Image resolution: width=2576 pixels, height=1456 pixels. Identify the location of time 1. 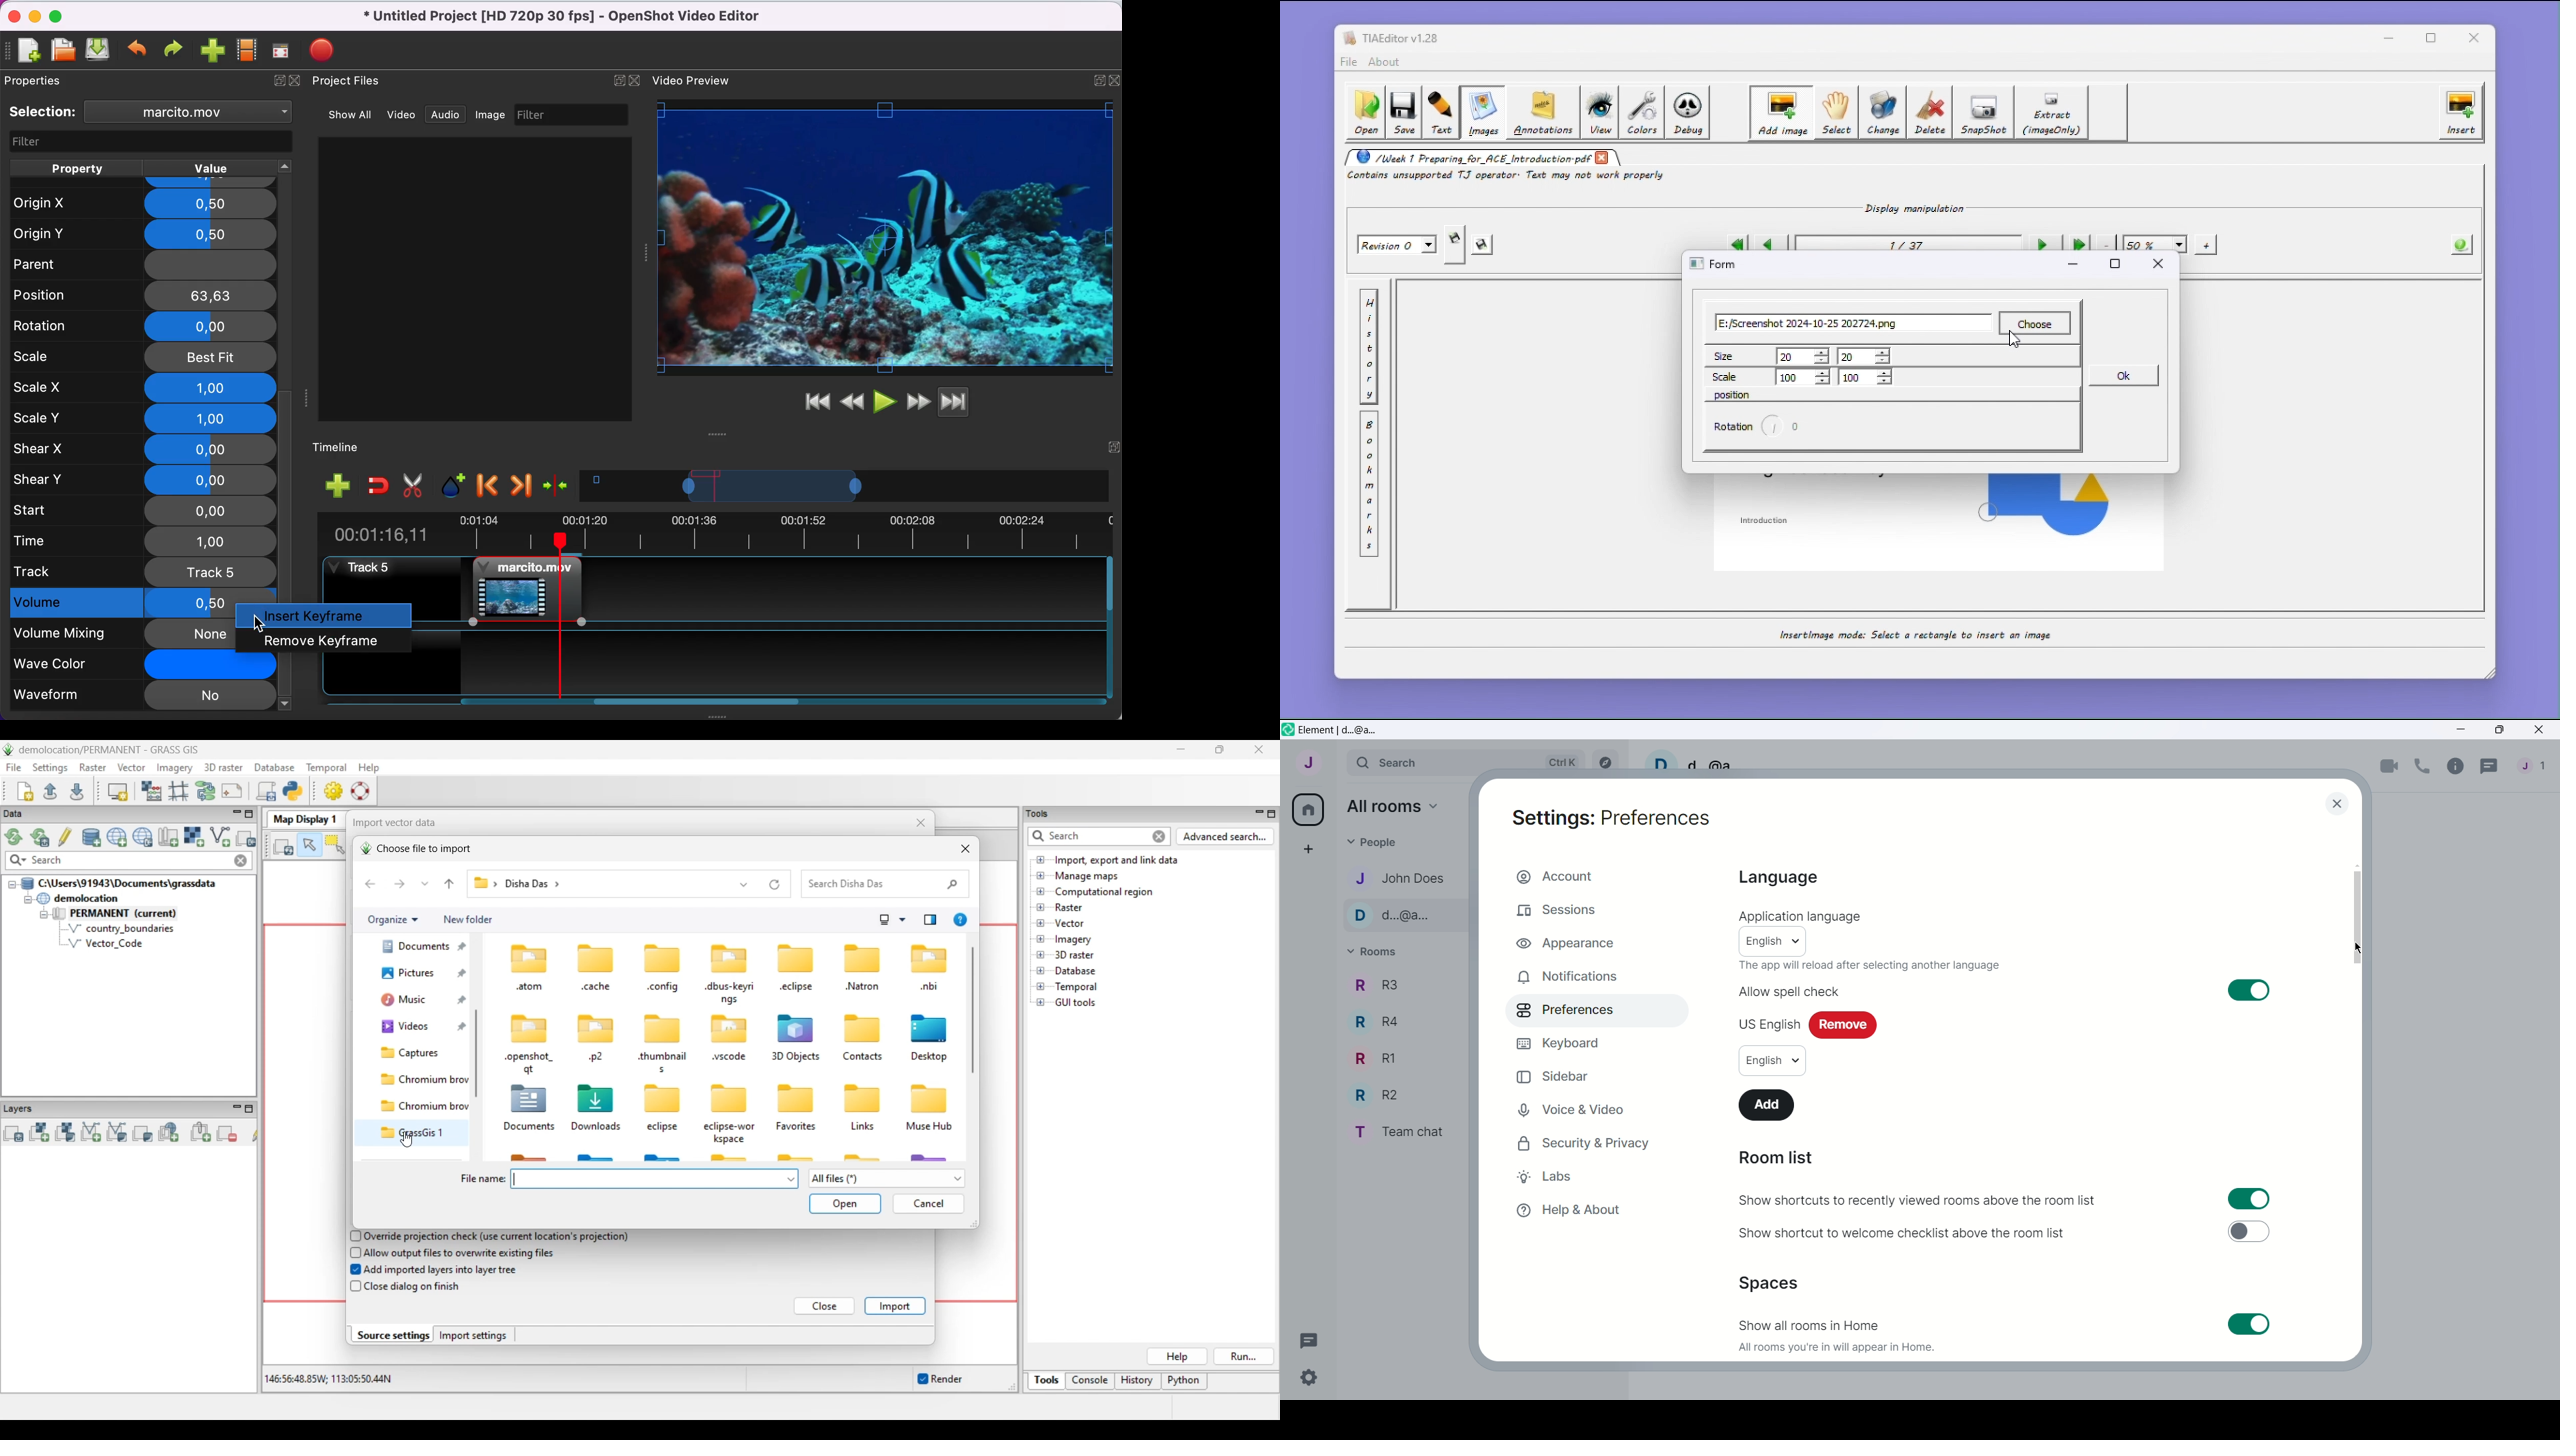
(144, 541).